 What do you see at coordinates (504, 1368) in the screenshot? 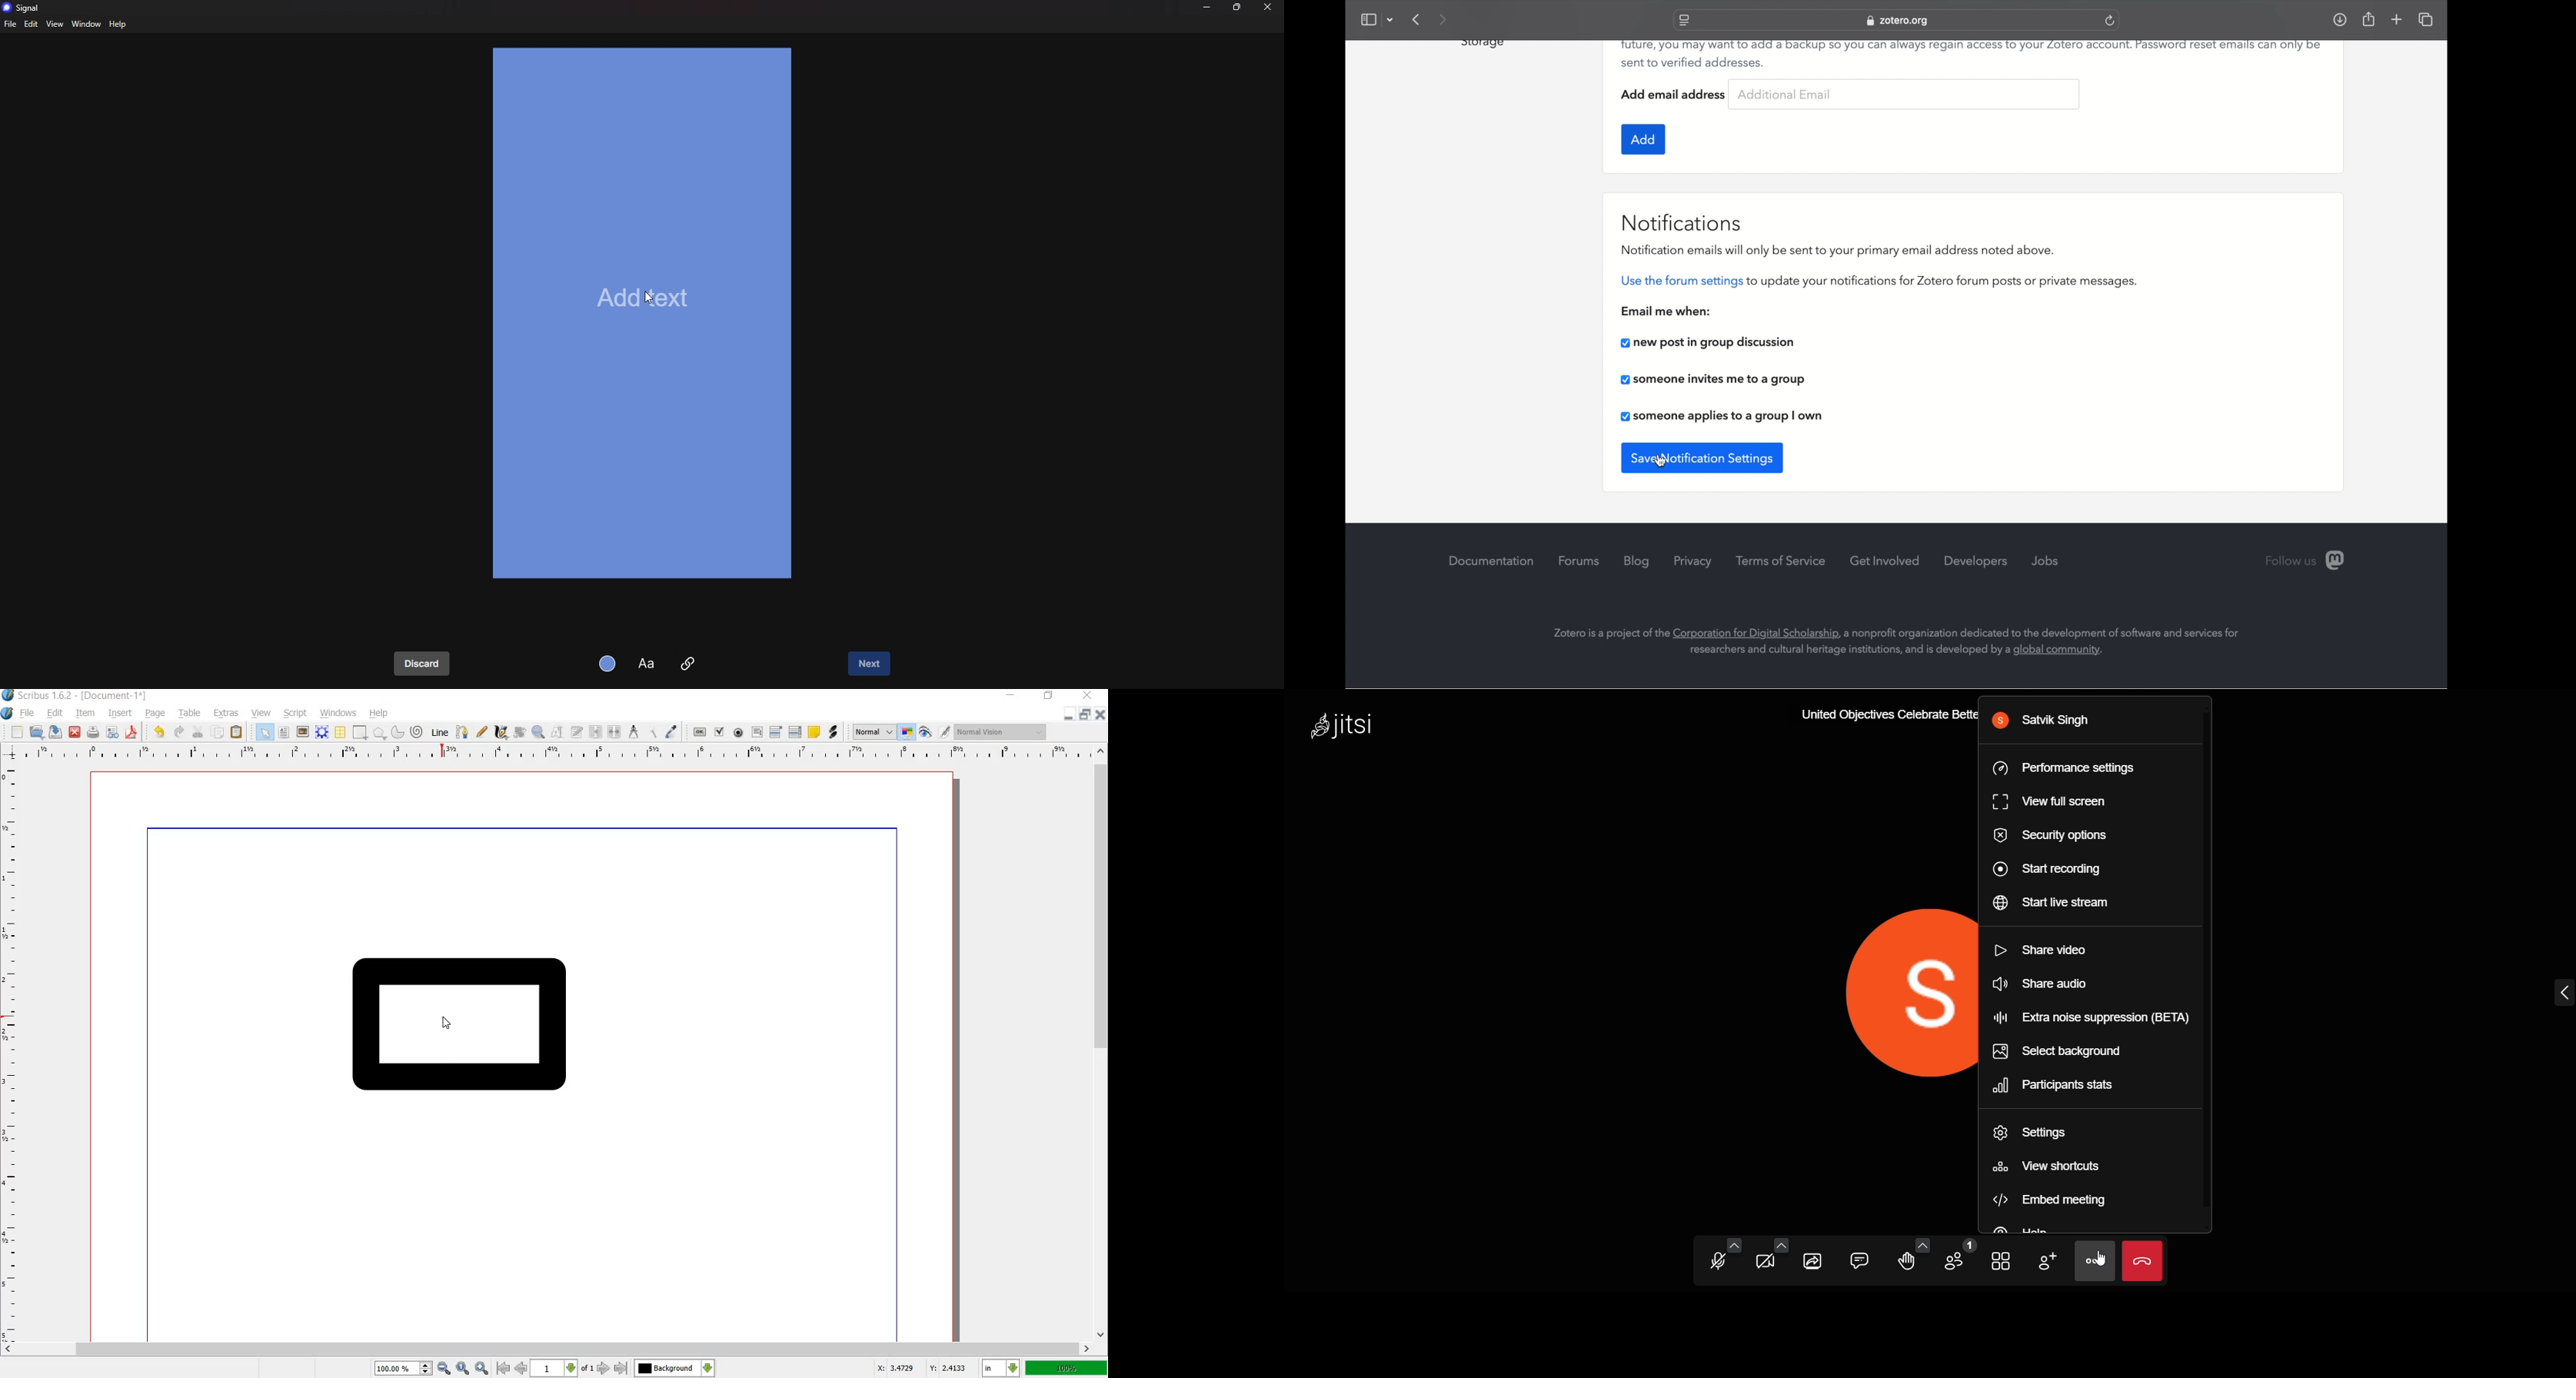
I see `go to antepenultimate page` at bounding box center [504, 1368].